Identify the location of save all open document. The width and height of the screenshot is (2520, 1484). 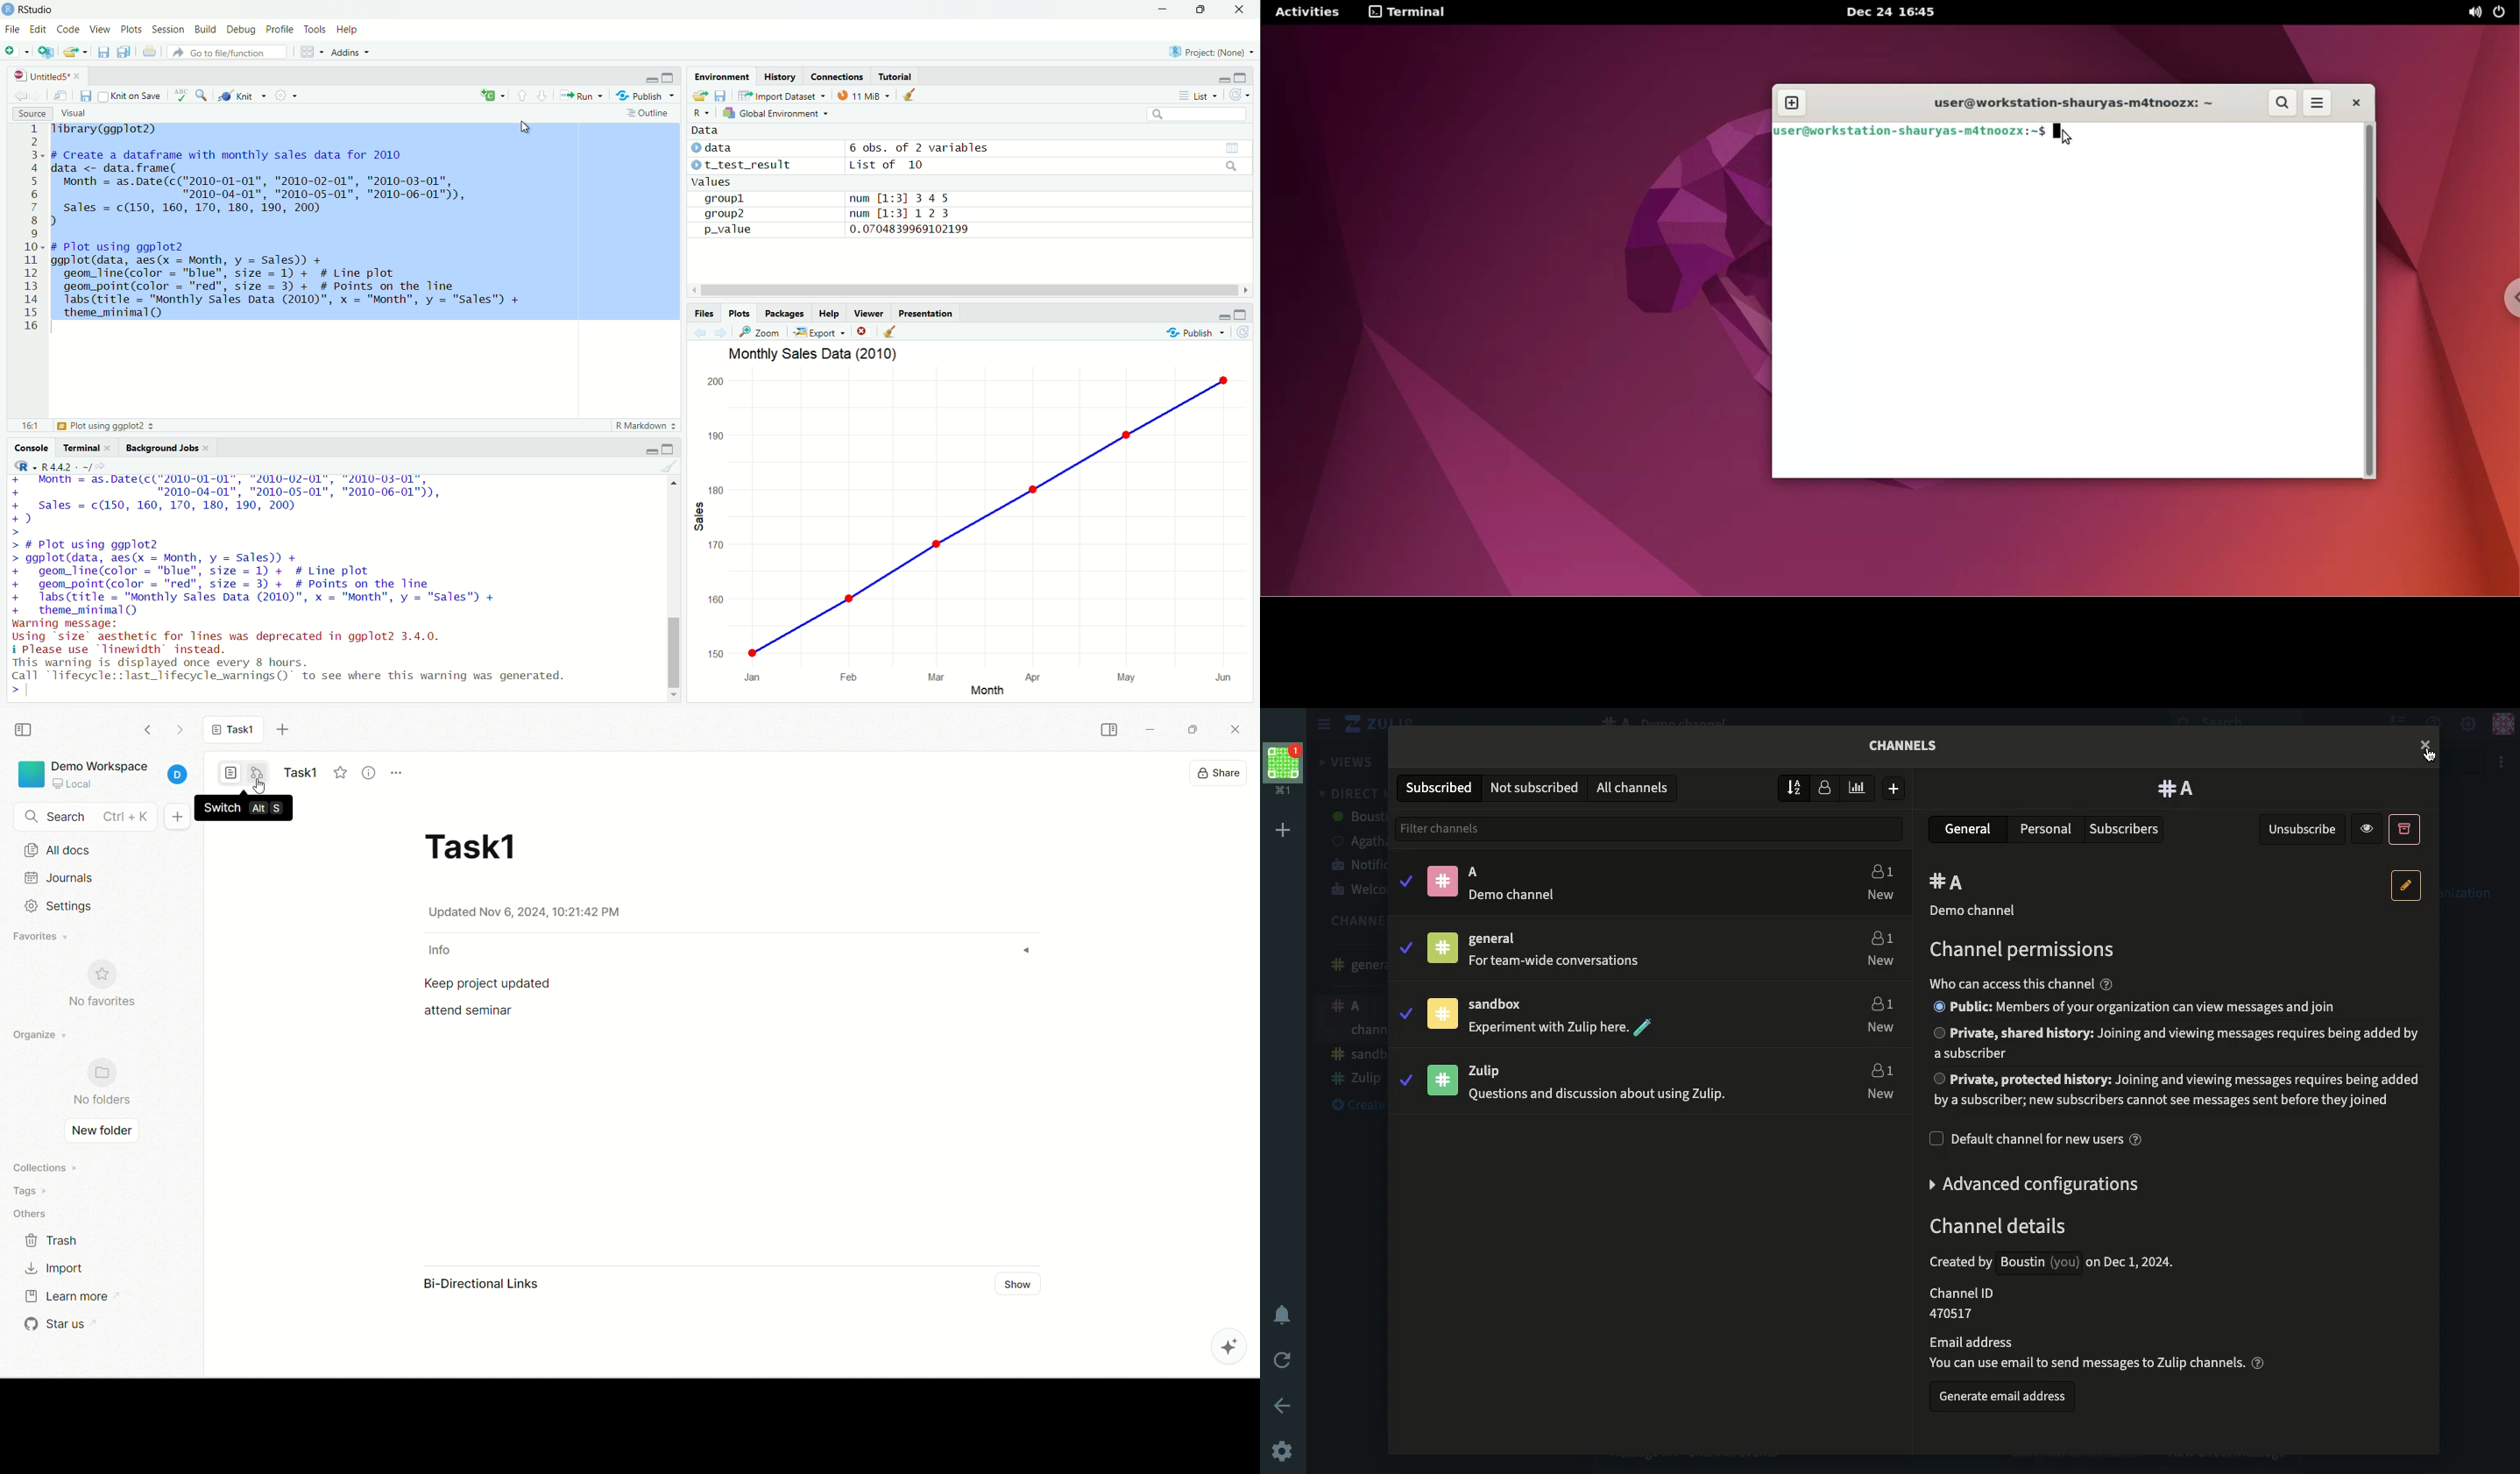
(123, 52).